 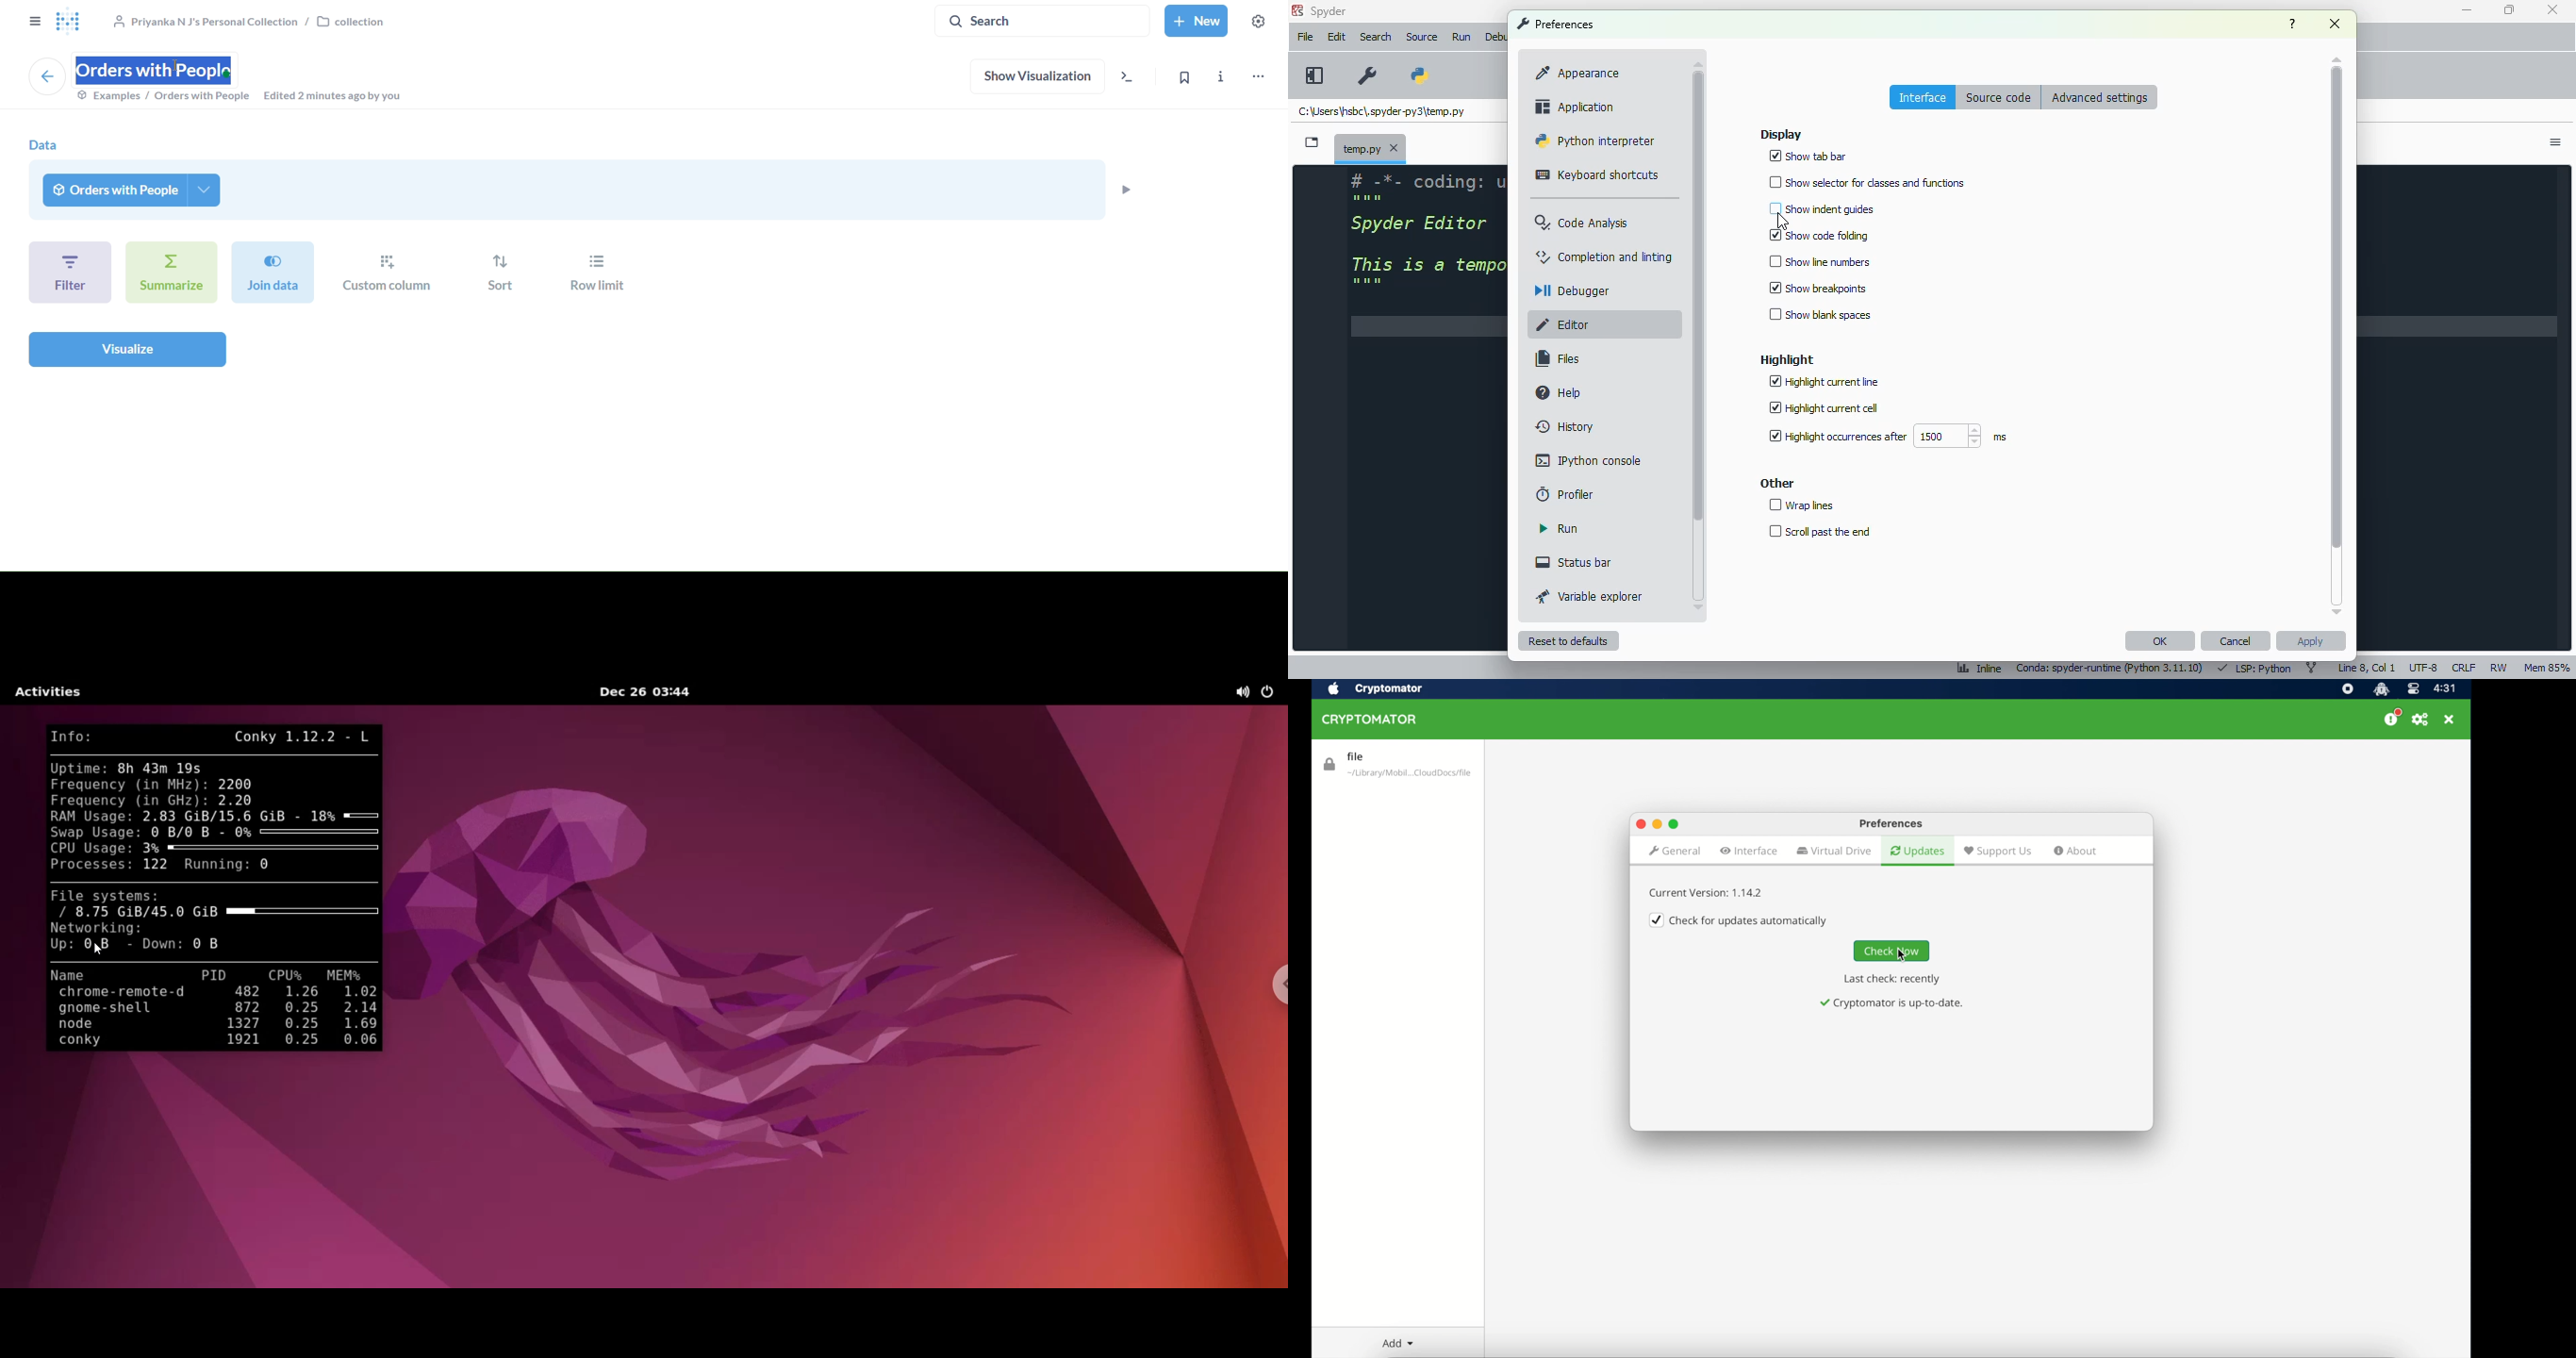 I want to click on OK, so click(x=2160, y=641).